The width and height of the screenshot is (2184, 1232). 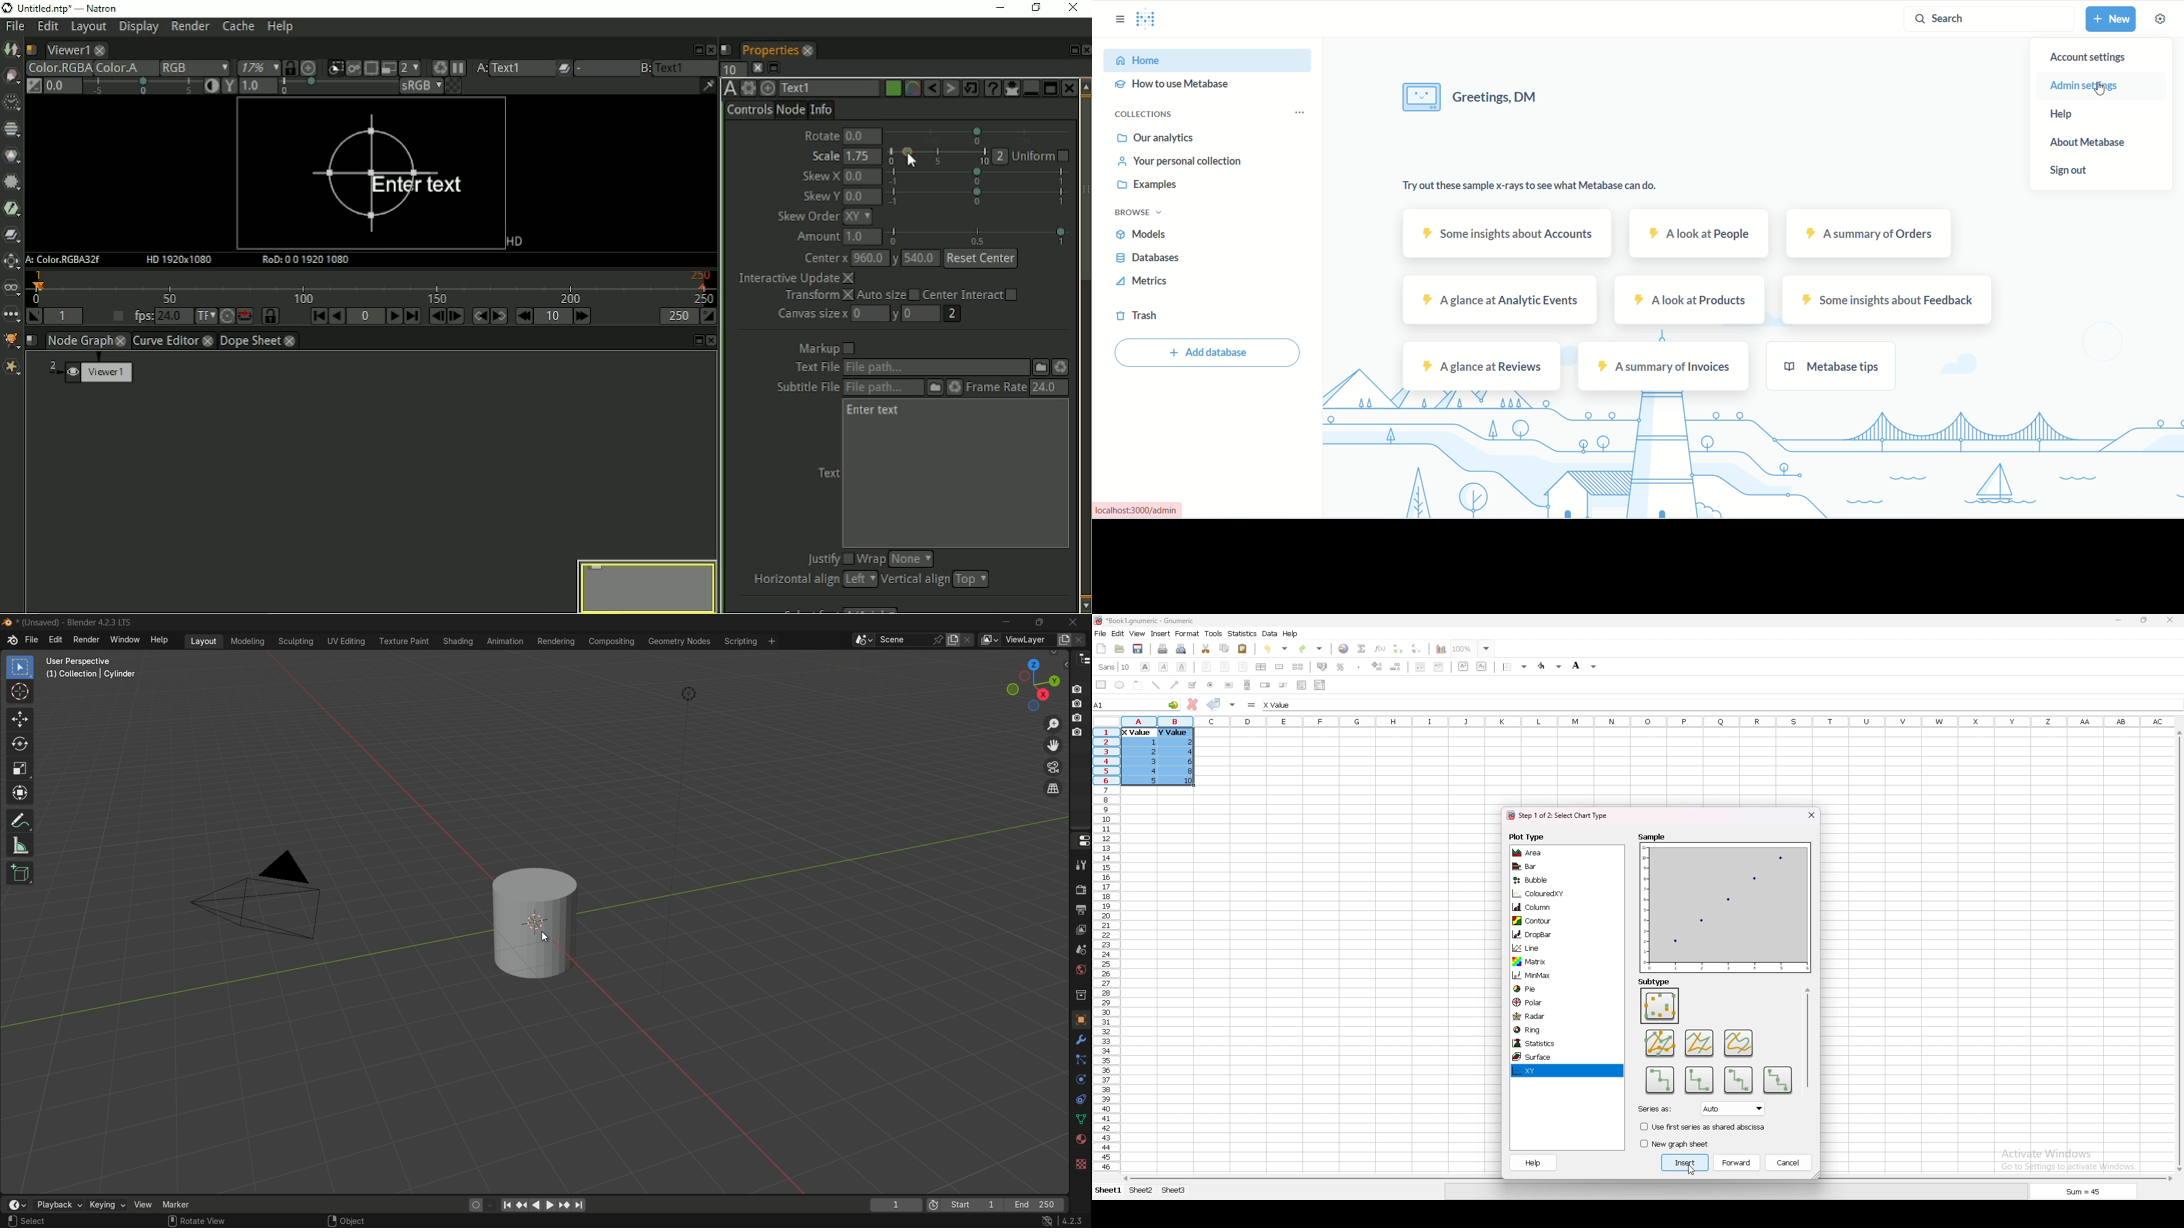 I want to click on tickbox, so click(x=1192, y=685).